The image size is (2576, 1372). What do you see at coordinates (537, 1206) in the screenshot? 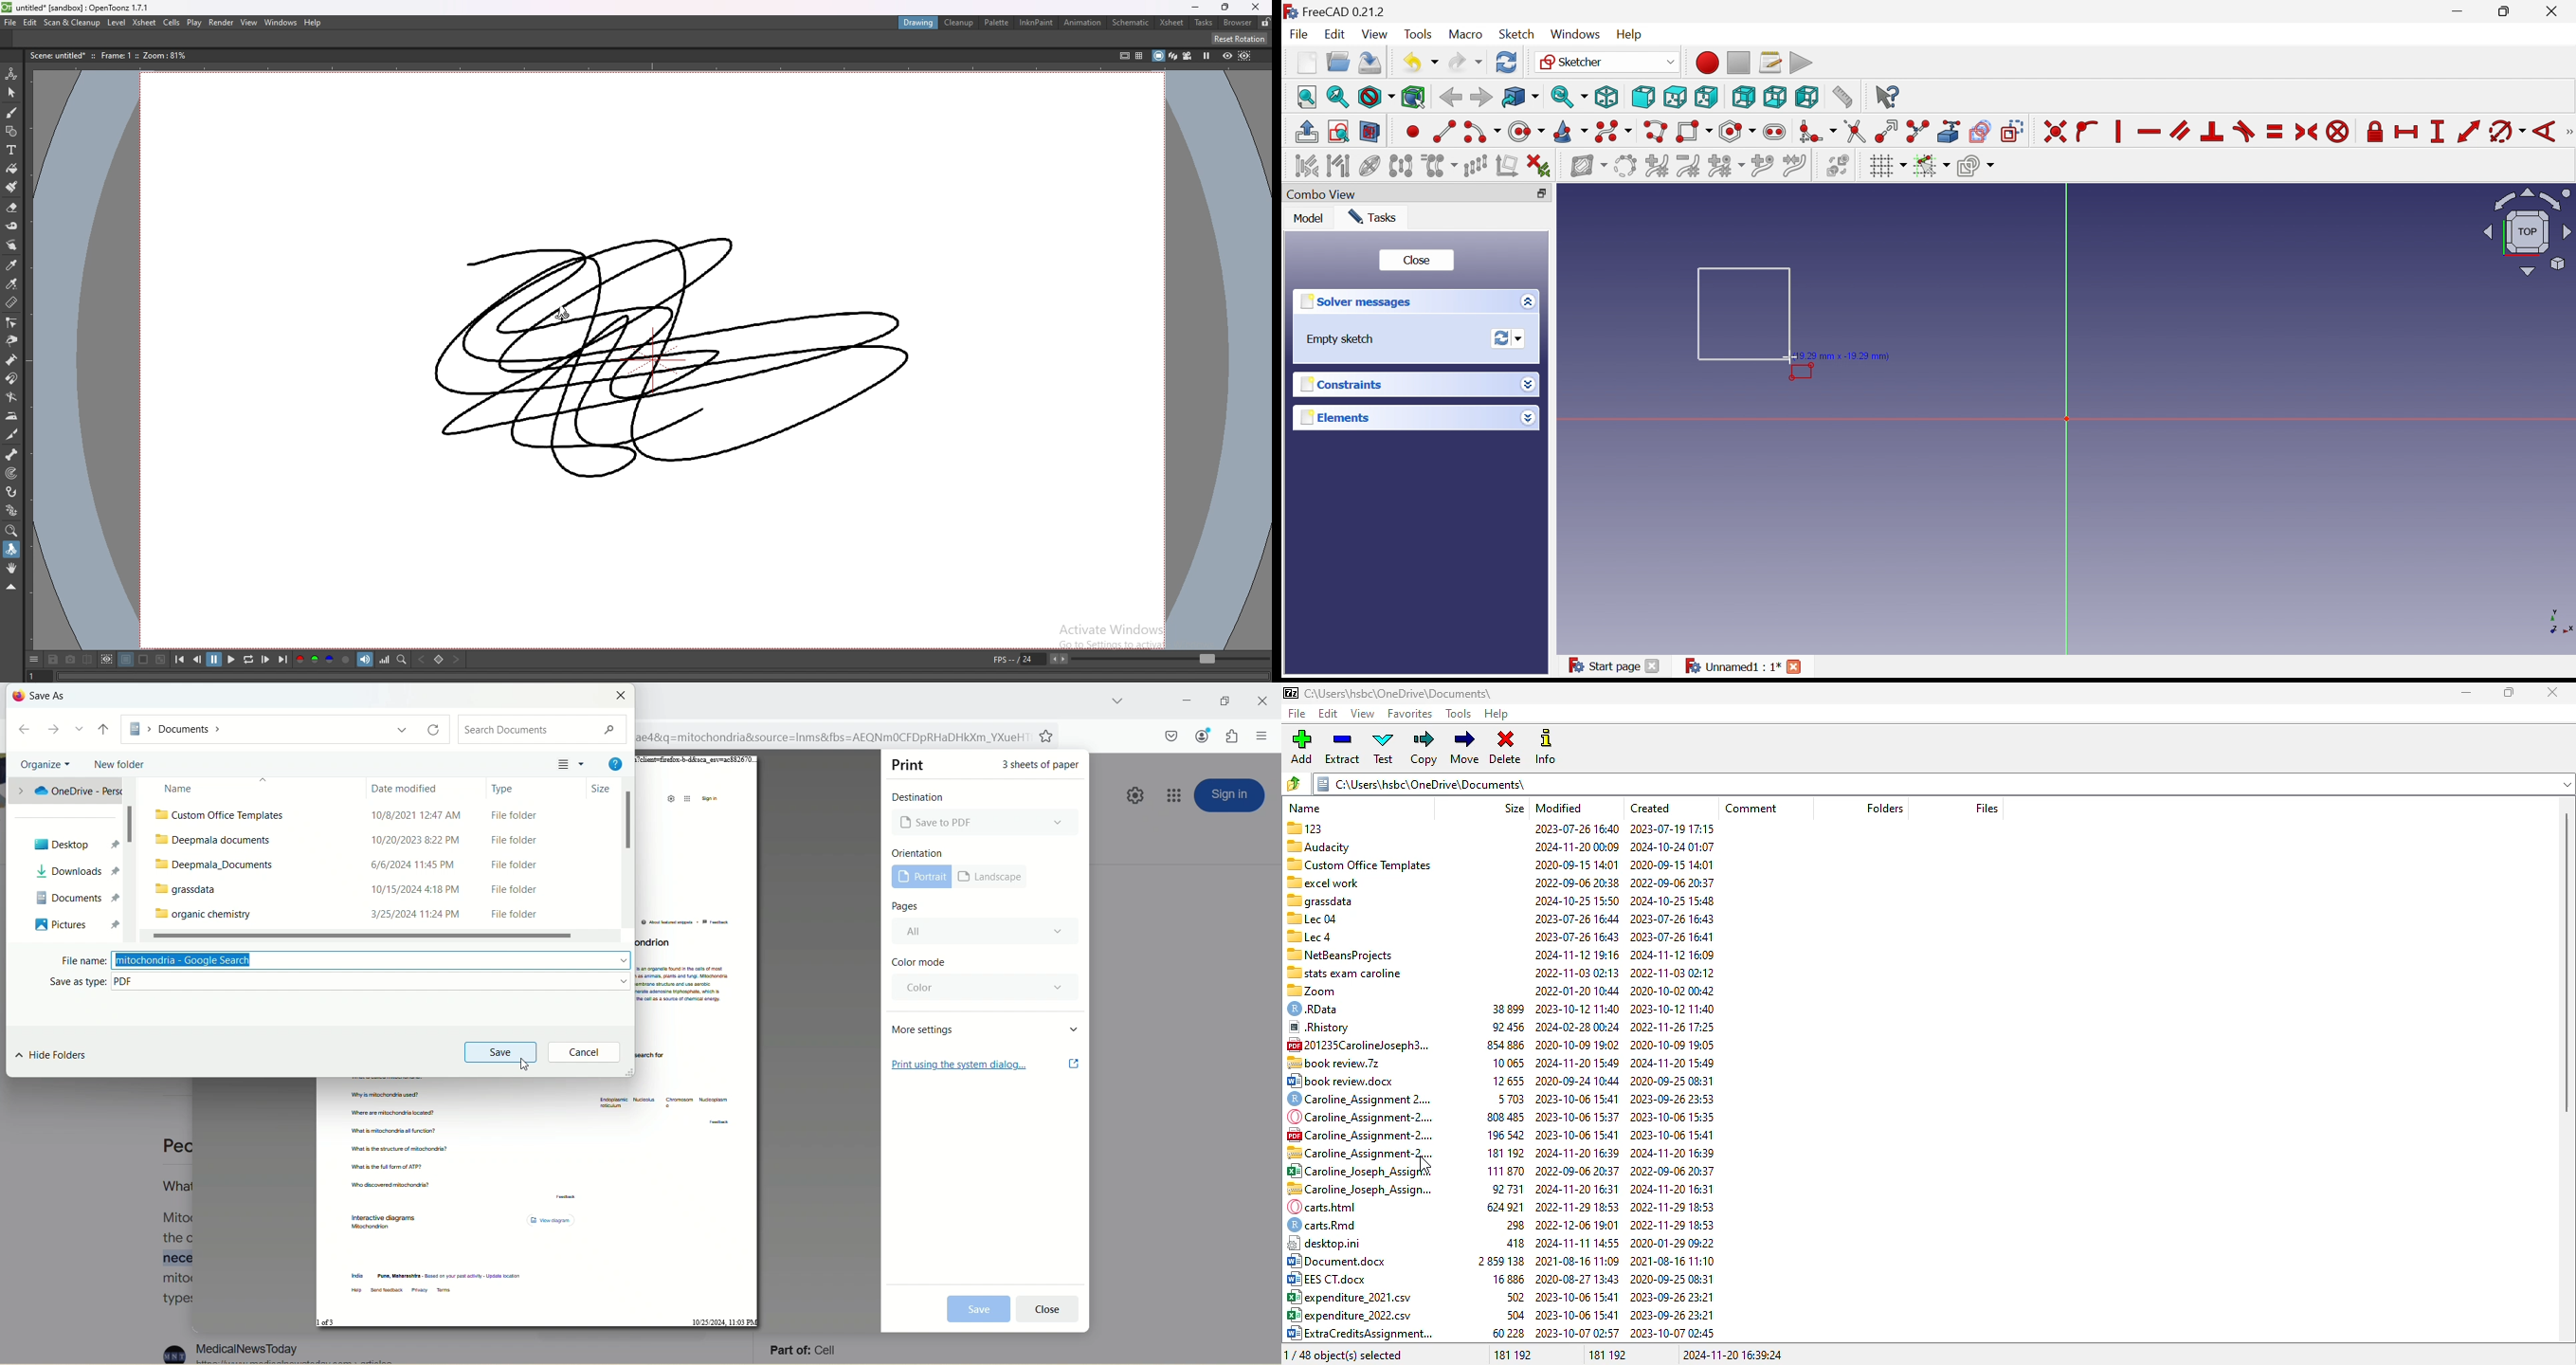
I see `PDF page` at bounding box center [537, 1206].